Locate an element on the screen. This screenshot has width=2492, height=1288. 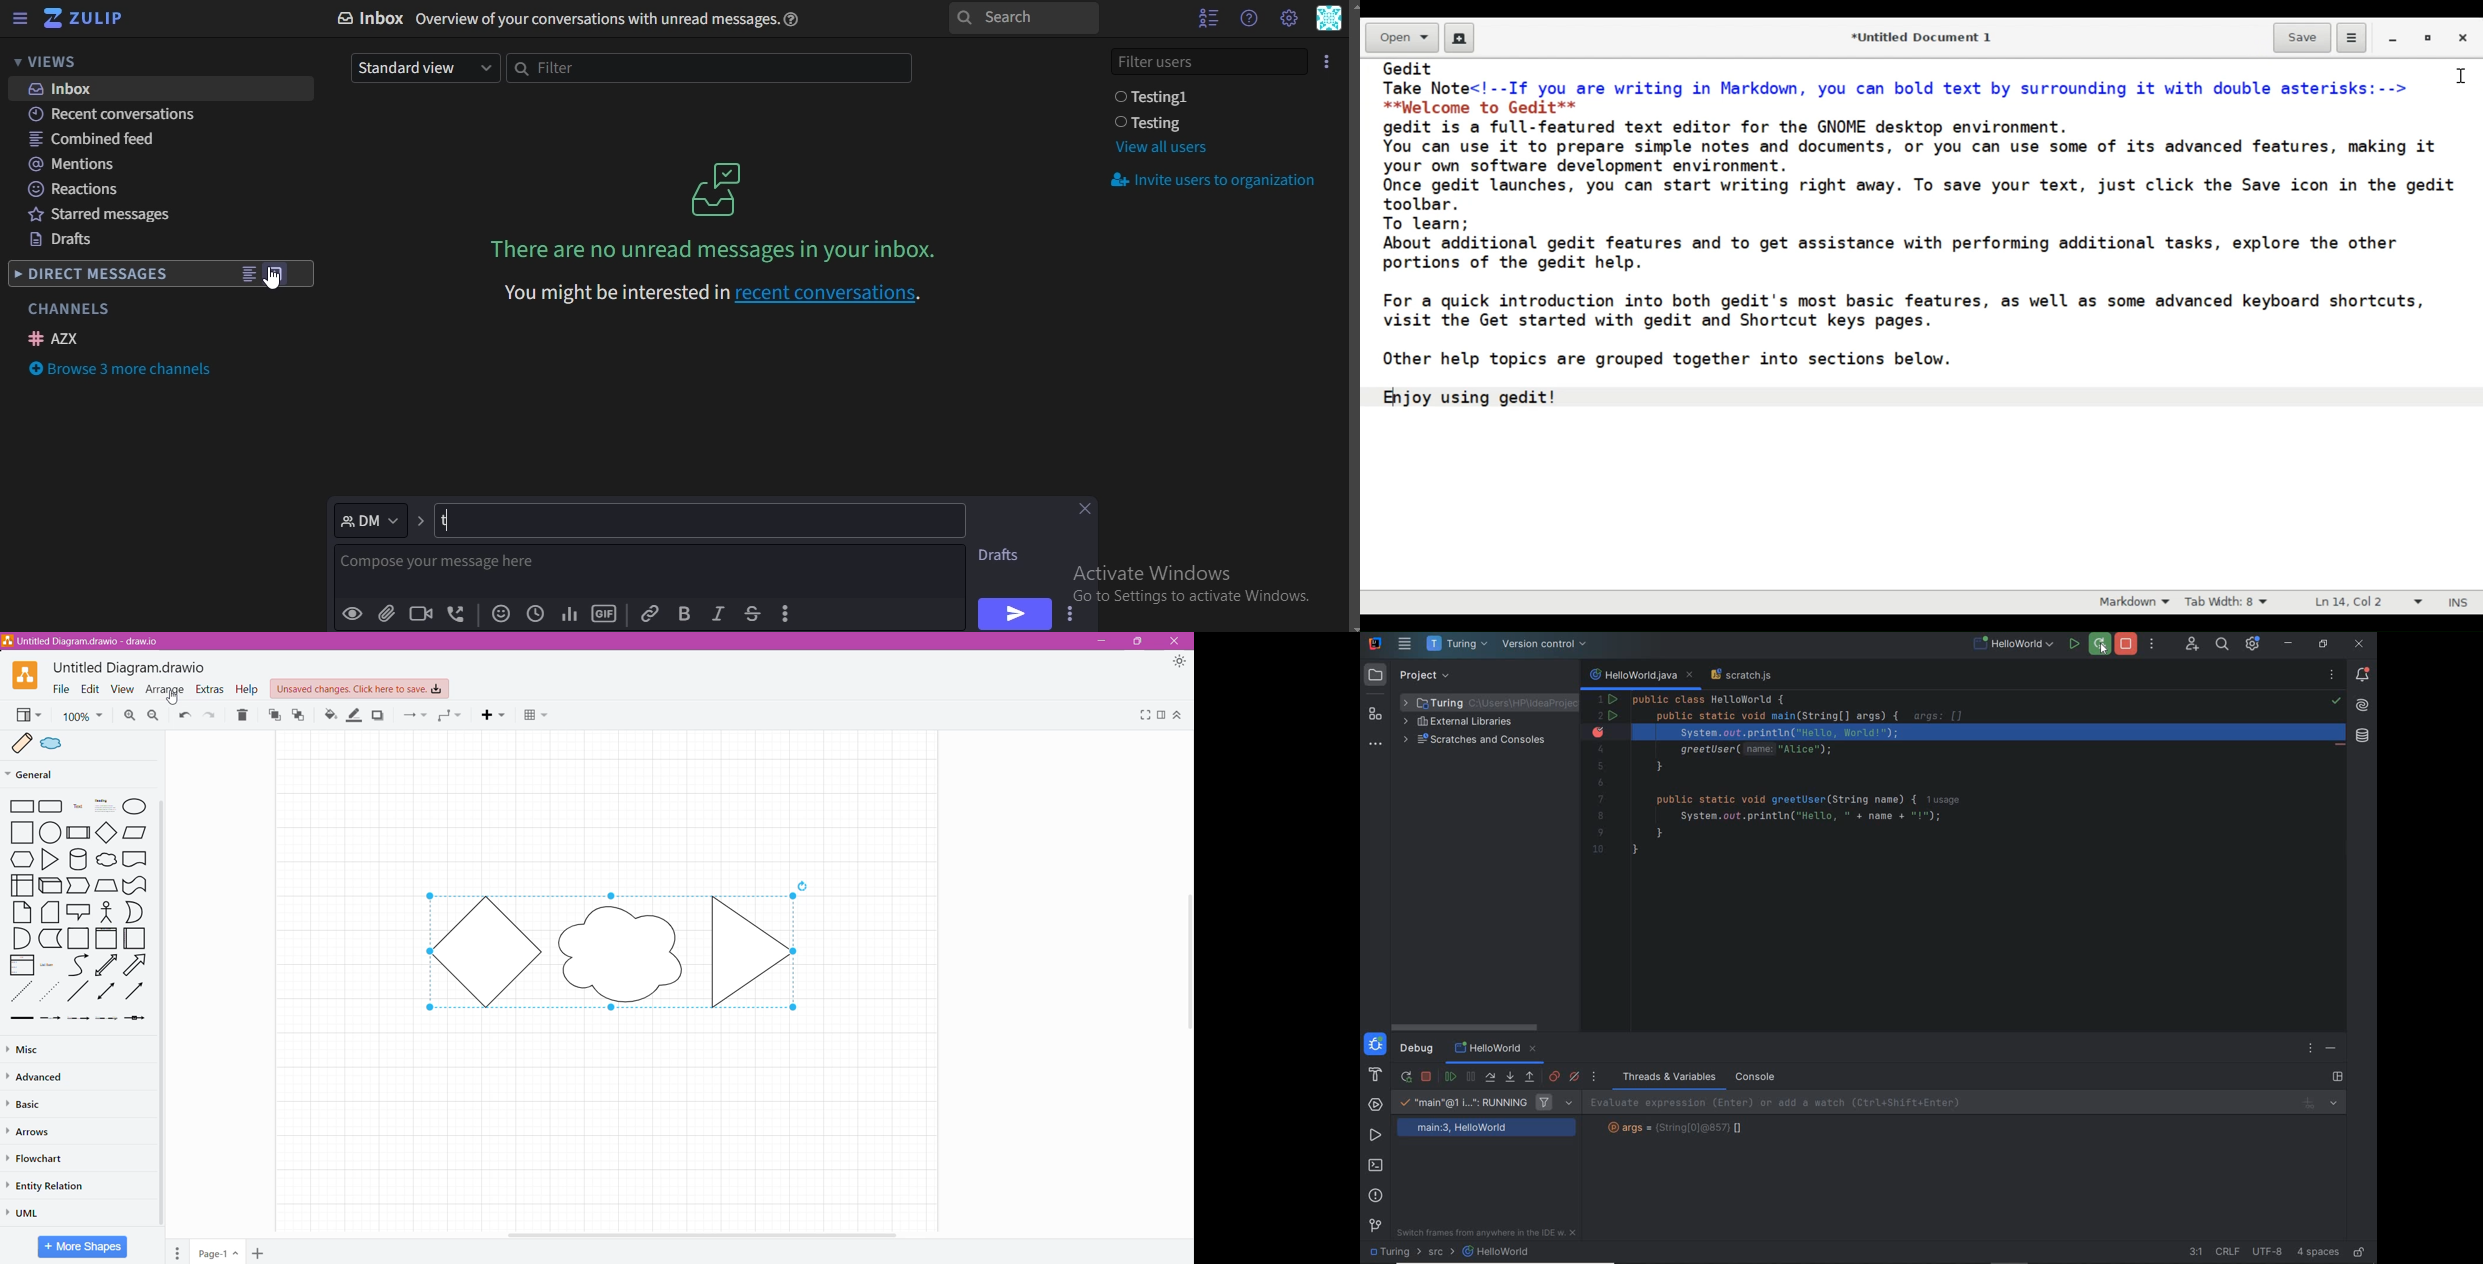
Entity Relation is located at coordinates (53, 1186).